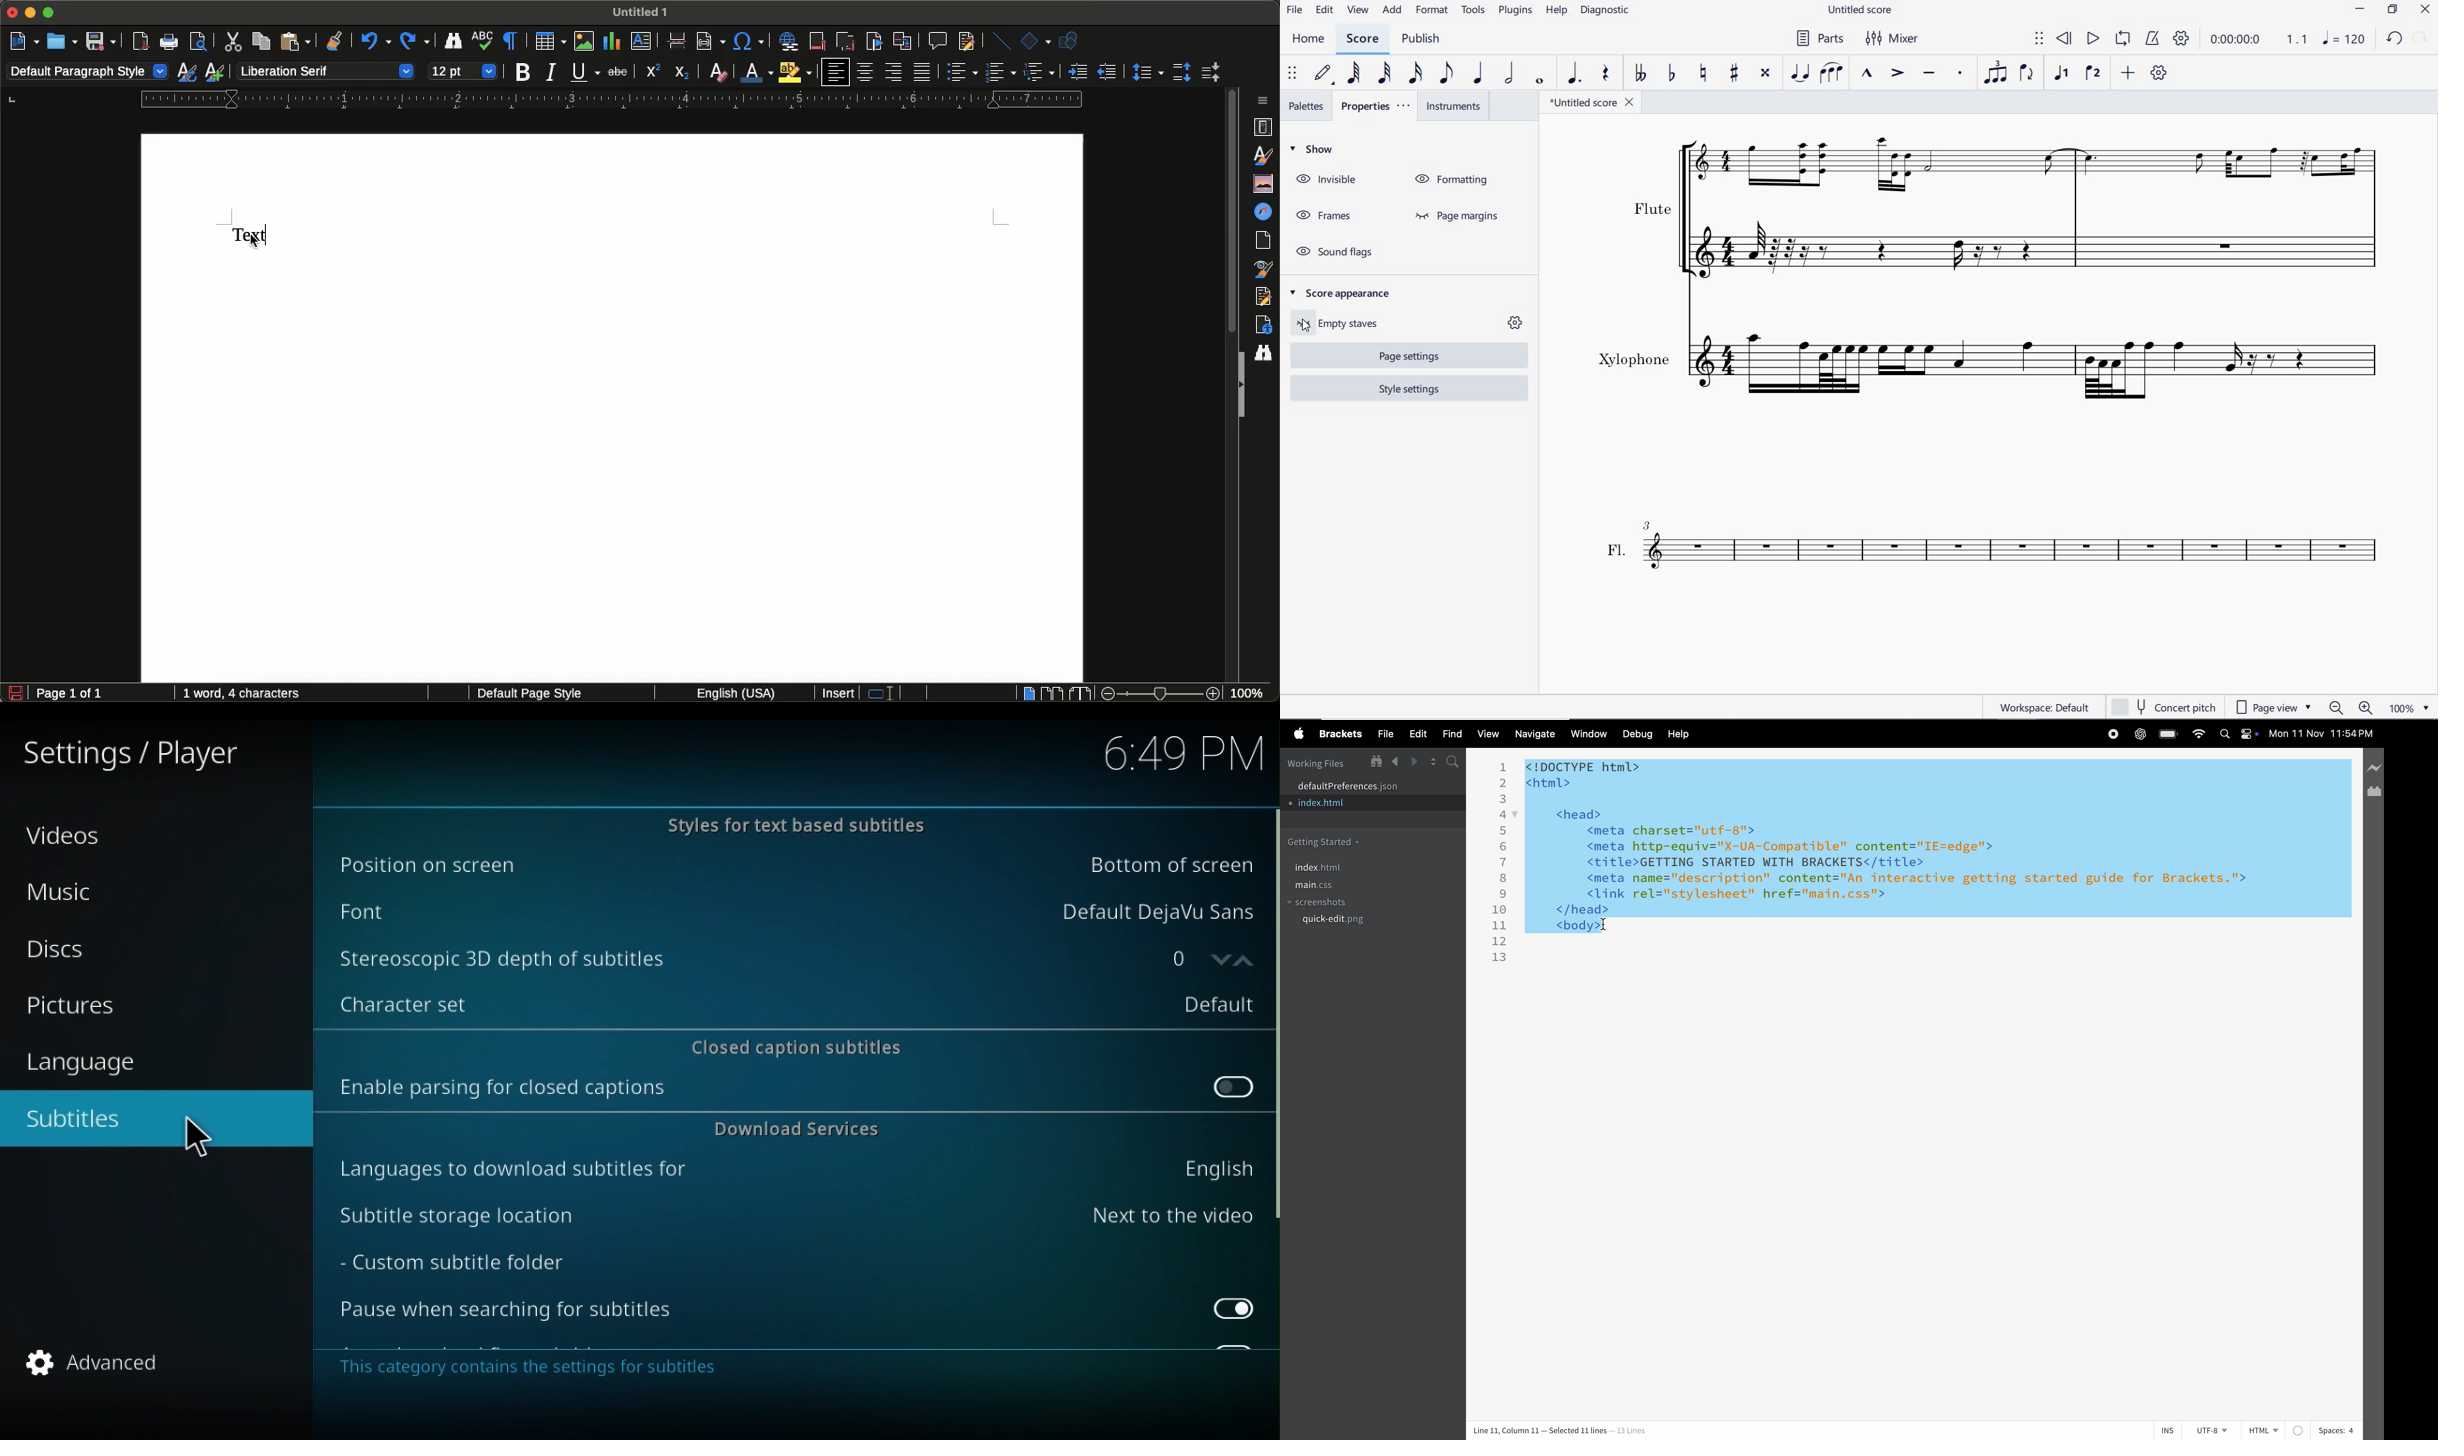 This screenshot has height=1456, width=2464. What do you see at coordinates (683, 73) in the screenshot?
I see `Subscript` at bounding box center [683, 73].